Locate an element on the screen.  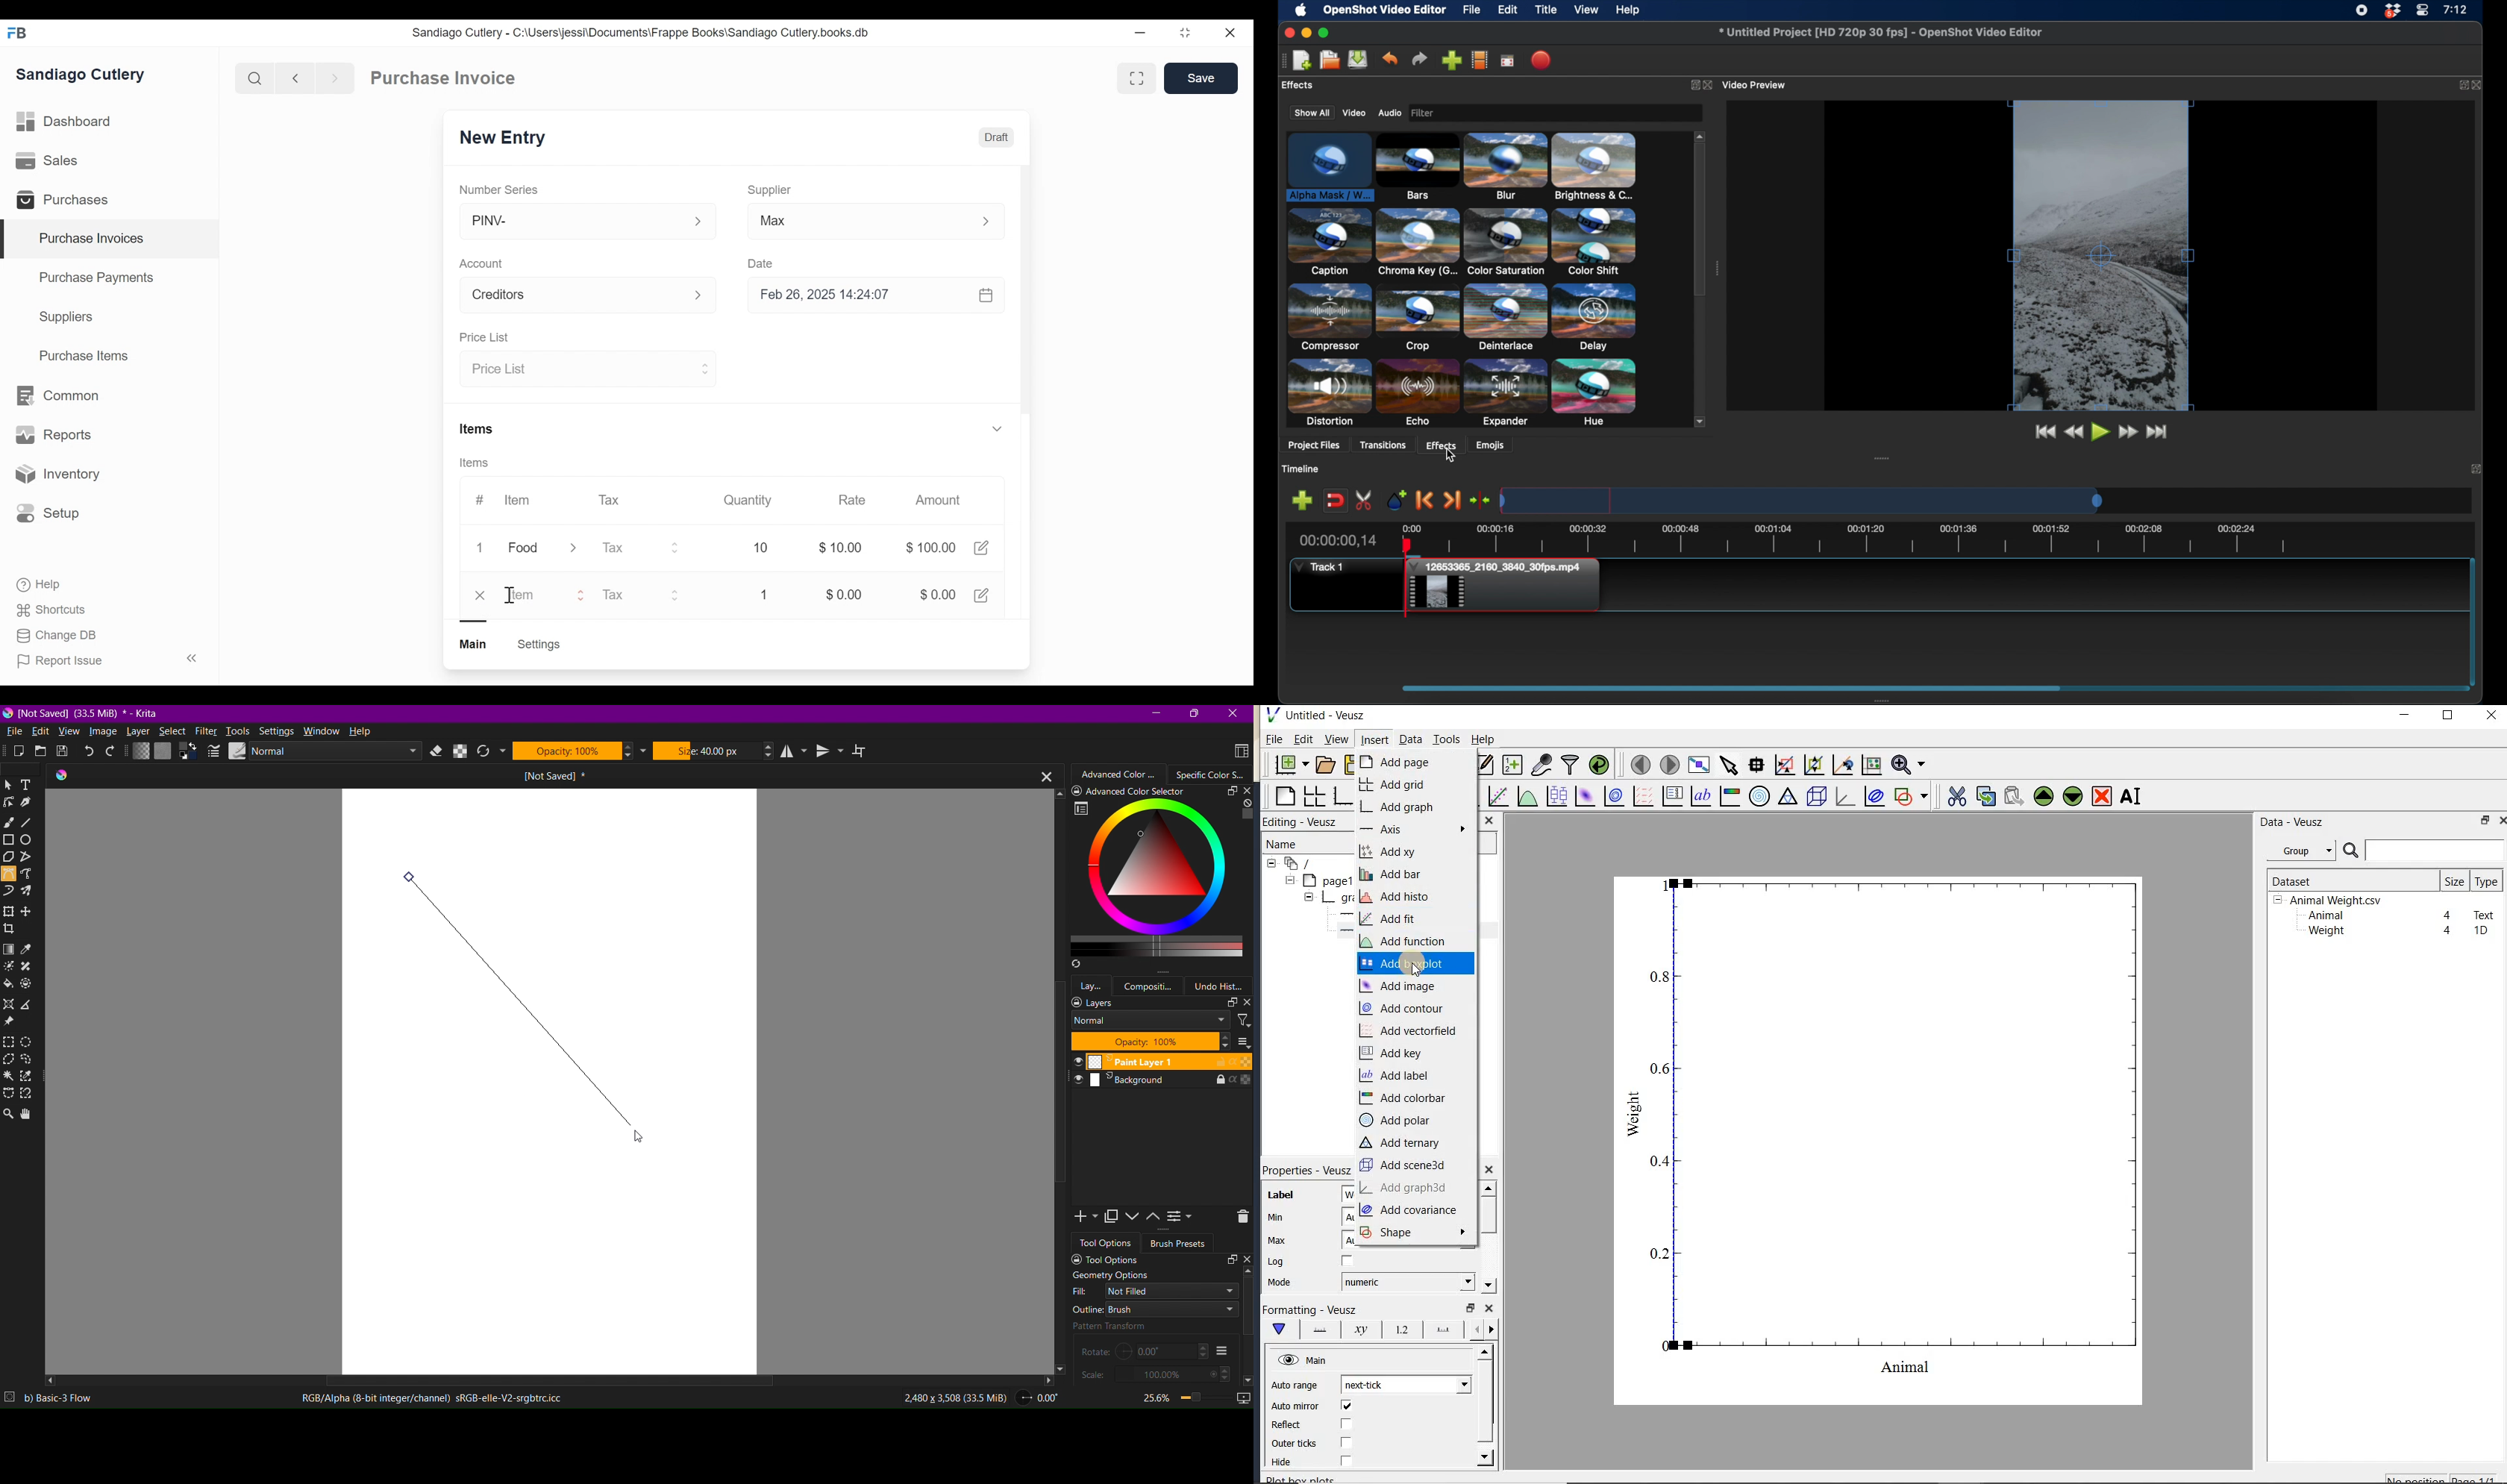
Sandiago Cutlery is located at coordinates (82, 76).